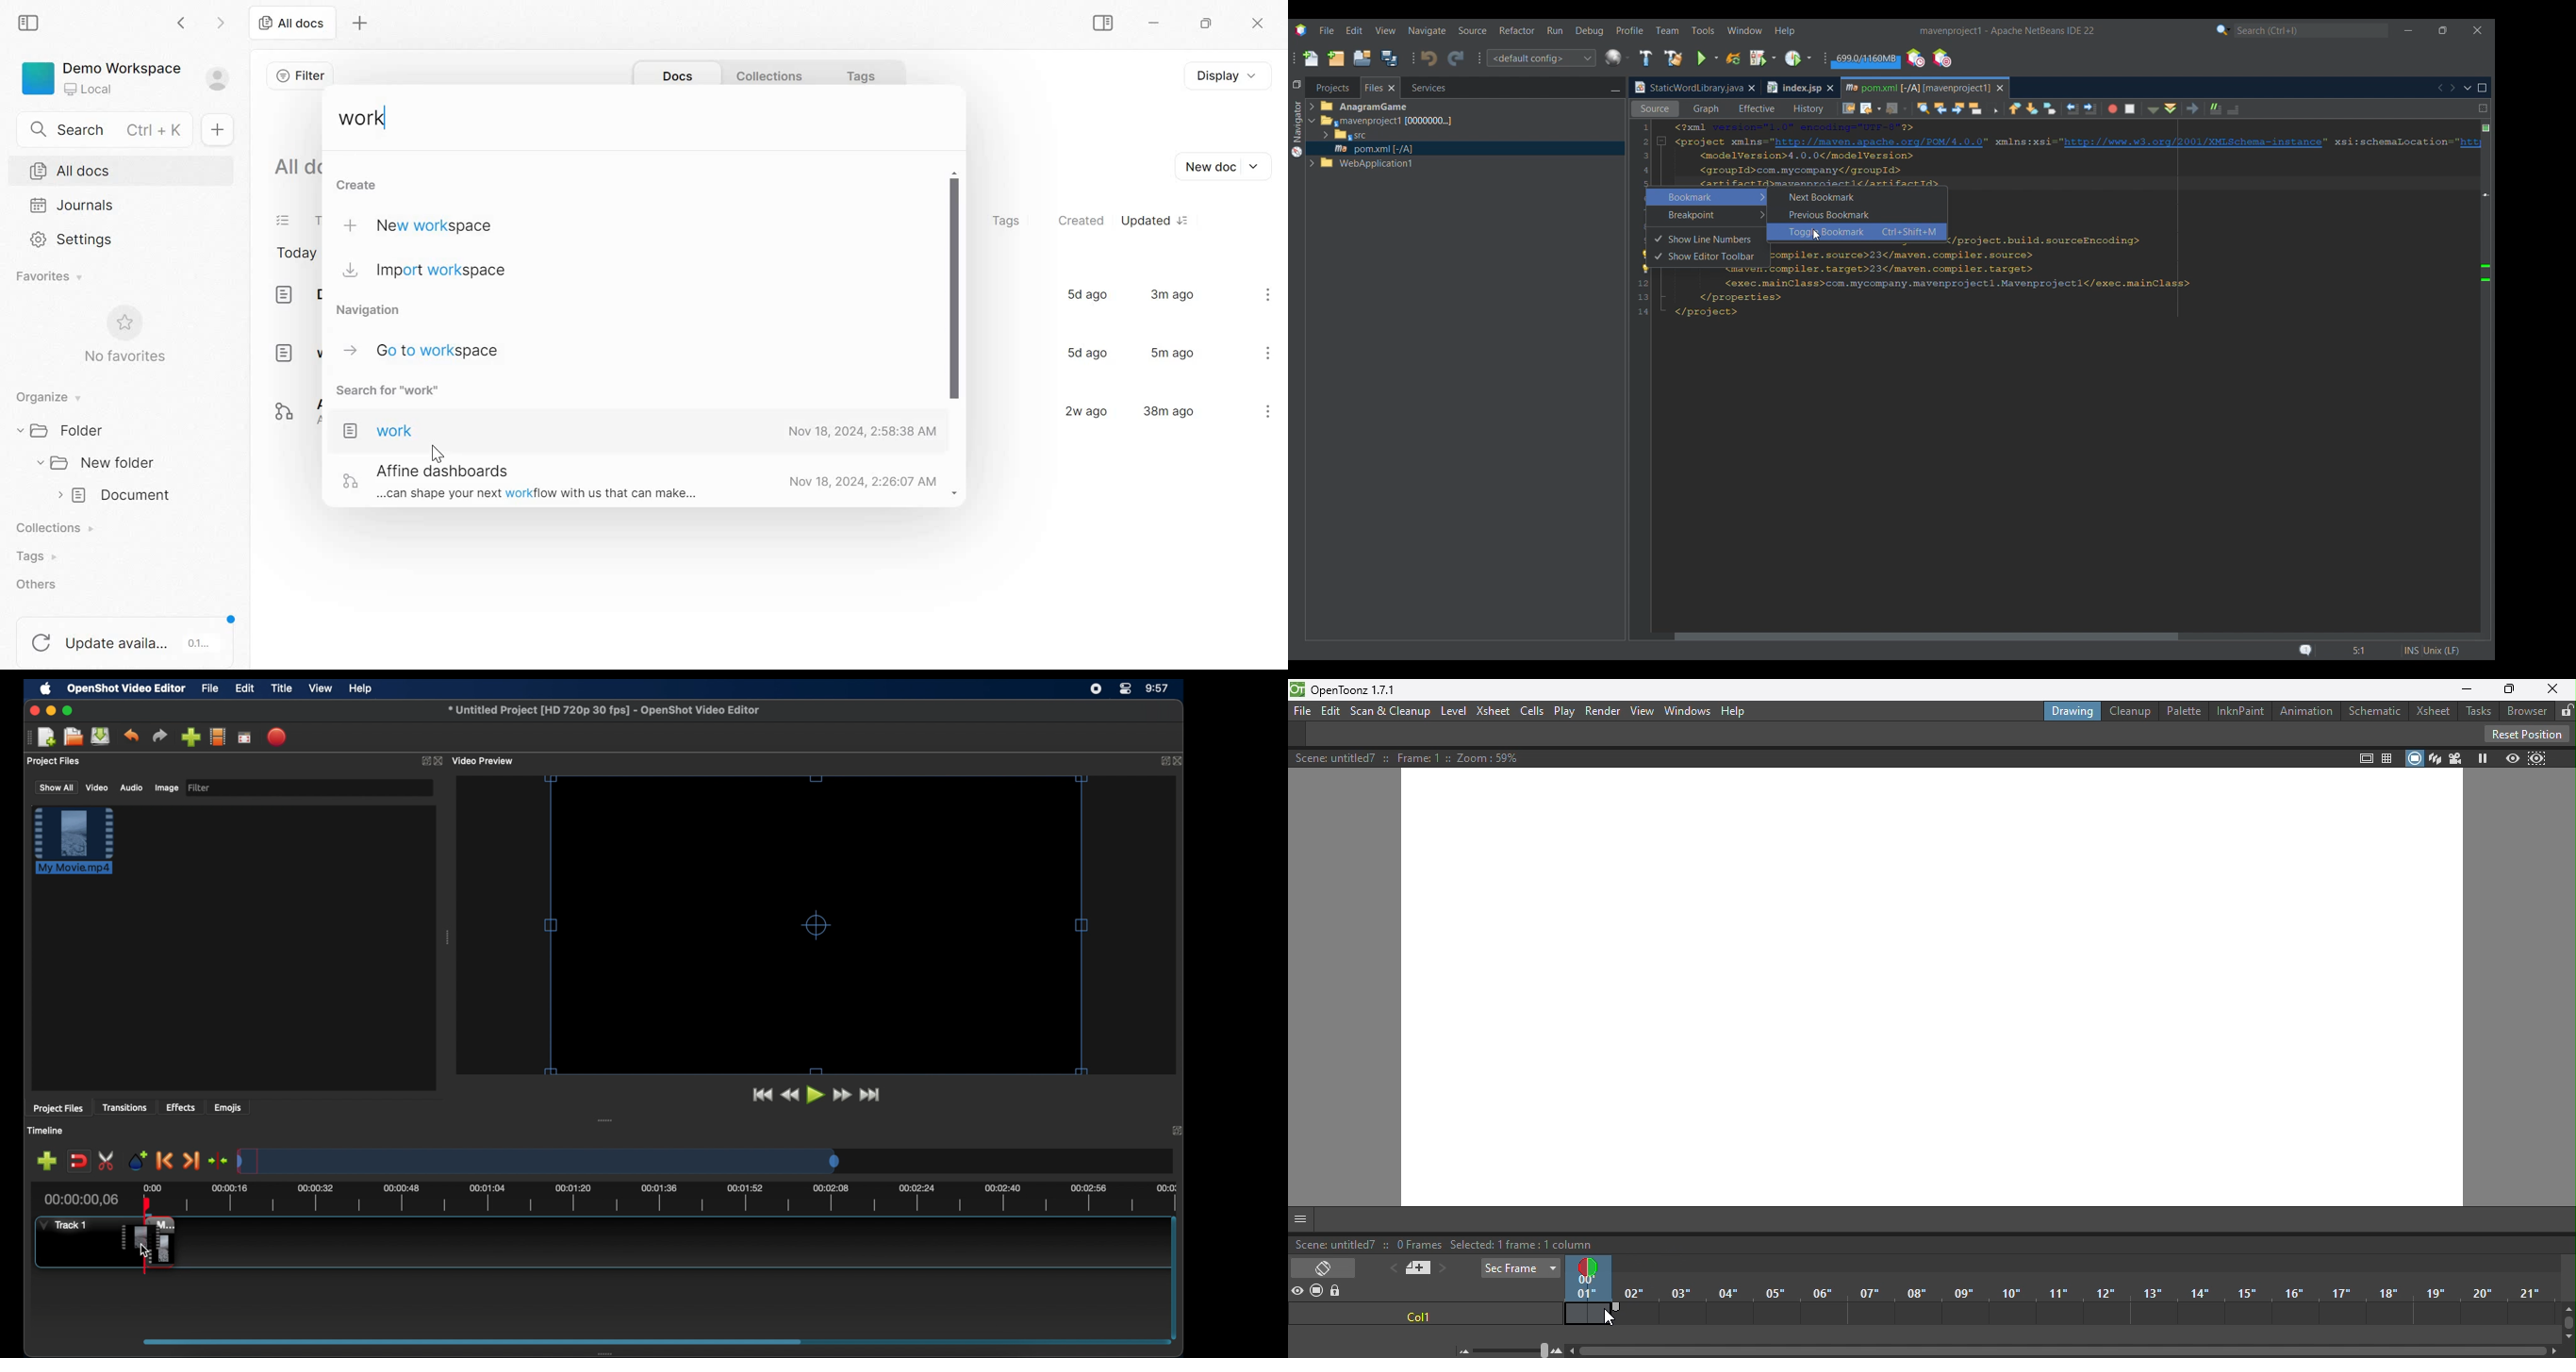 The image size is (2576, 1372). What do you see at coordinates (297, 165) in the screenshot?
I see `All docs` at bounding box center [297, 165].